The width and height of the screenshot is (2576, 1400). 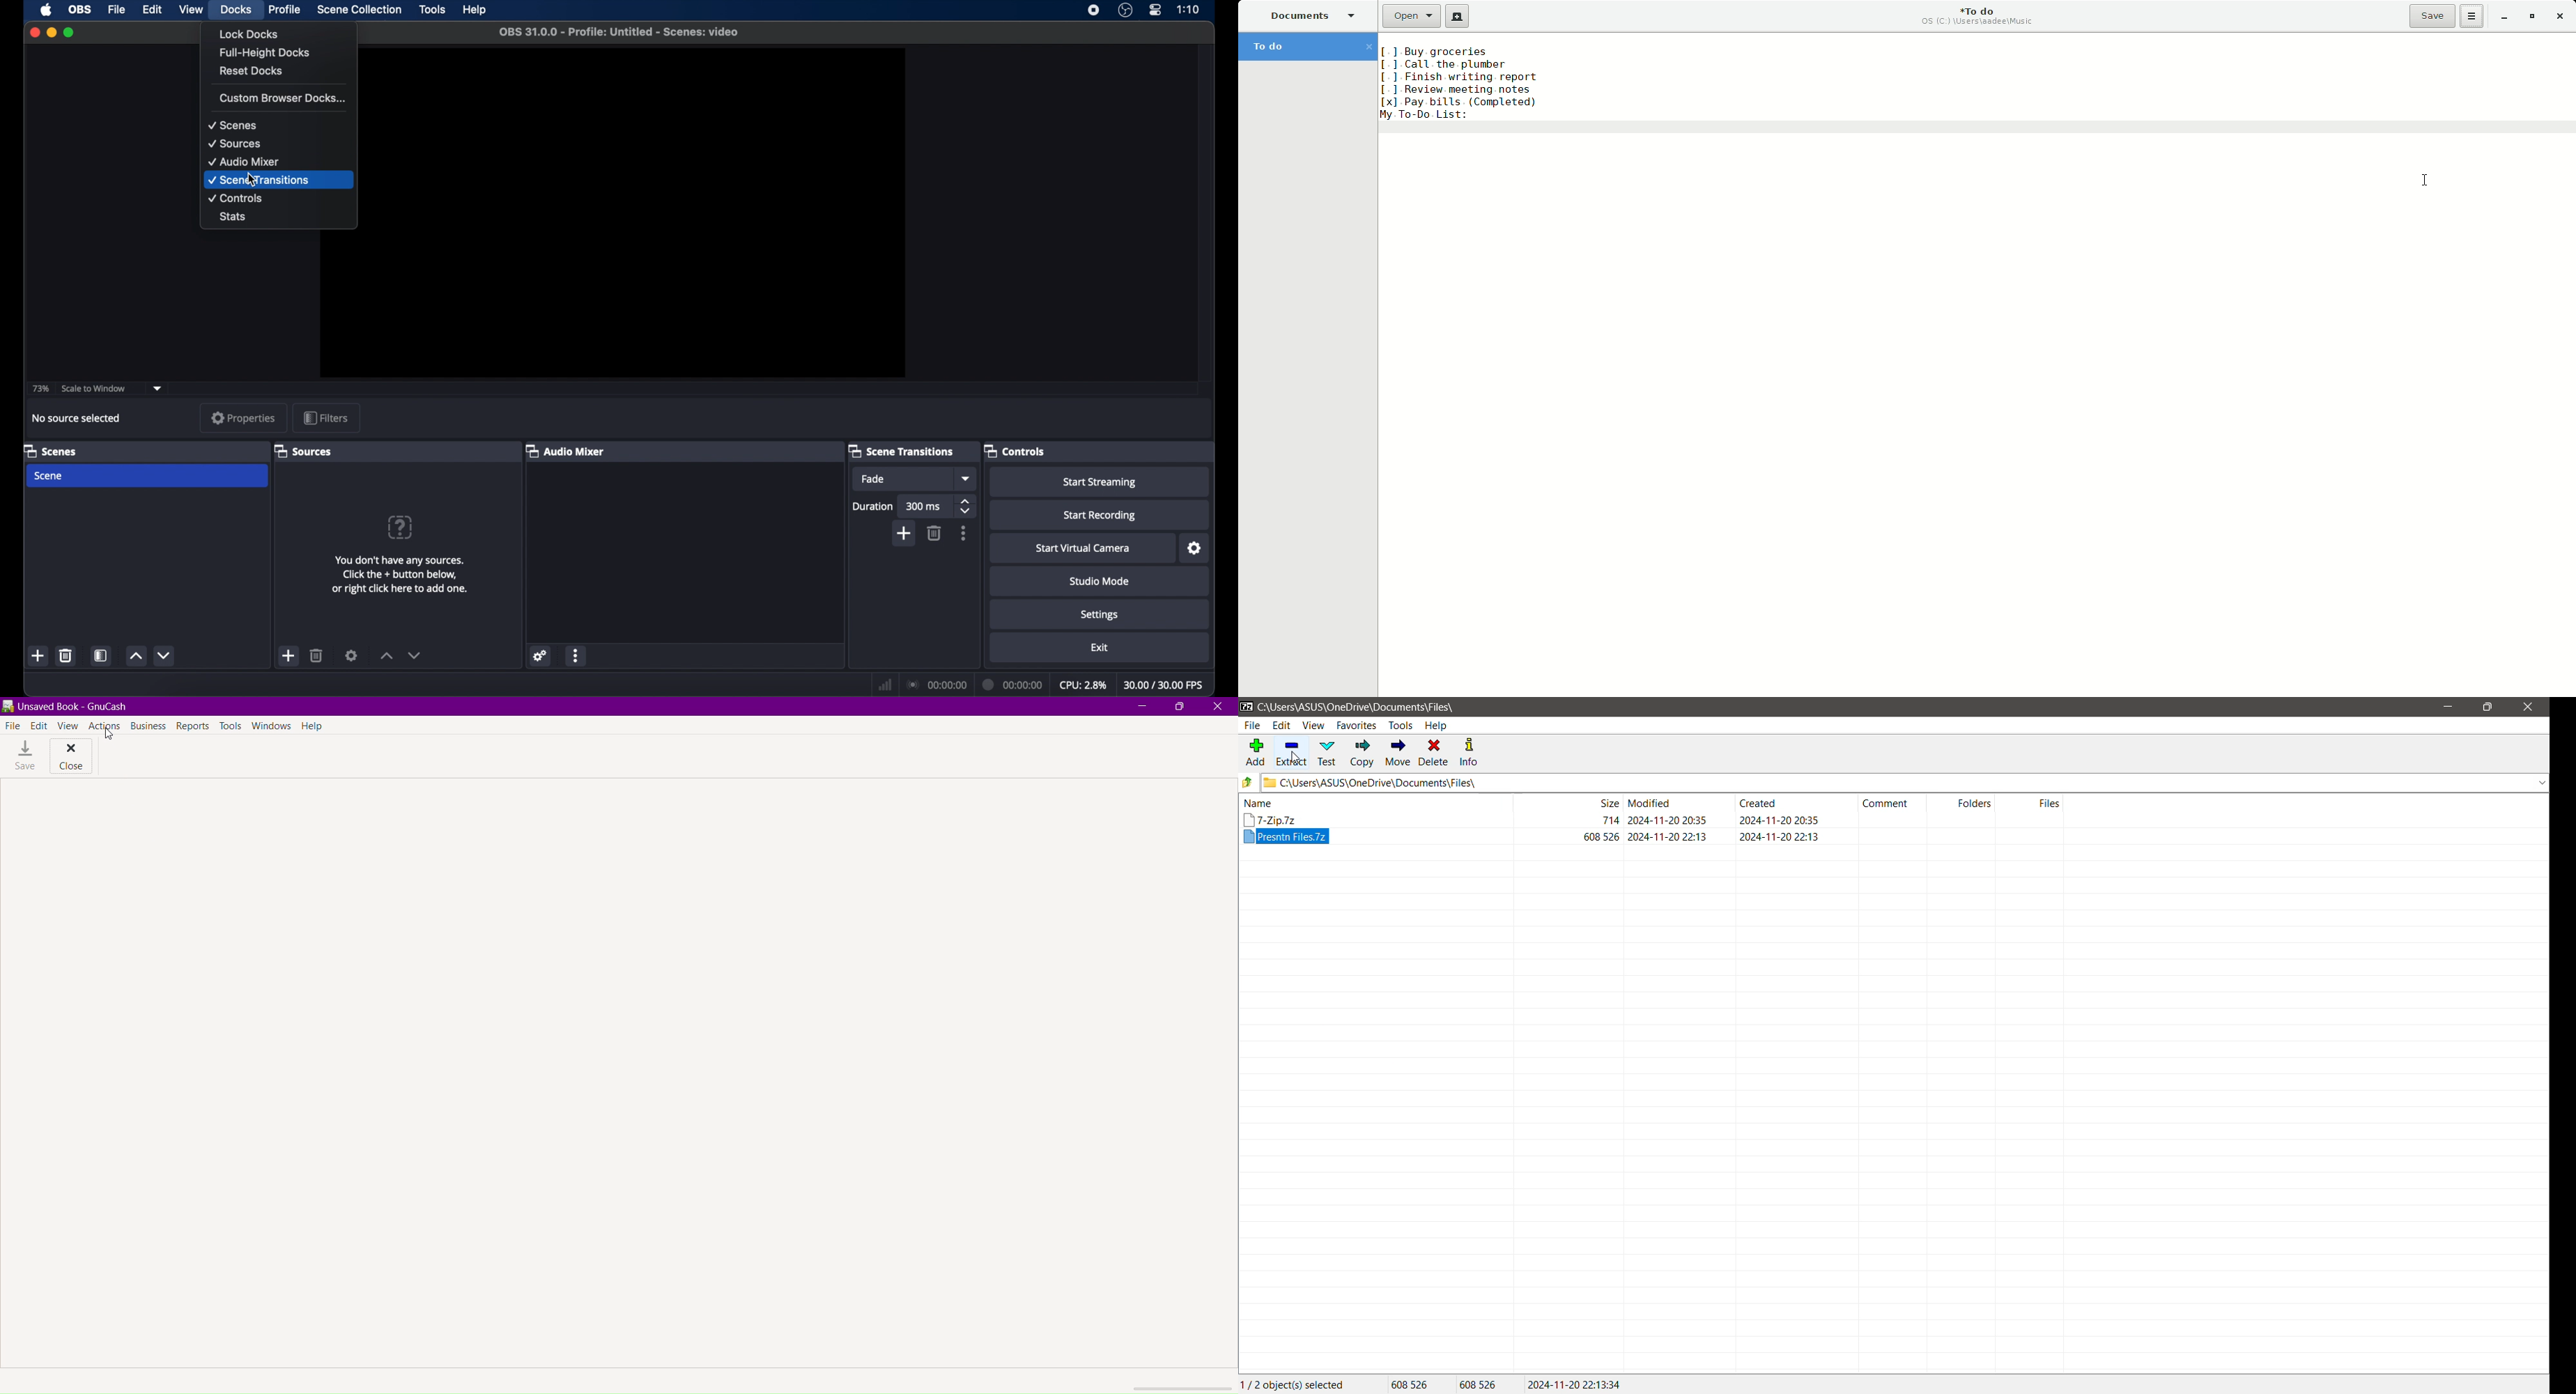 I want to click on add, so click(x=39, y=656).